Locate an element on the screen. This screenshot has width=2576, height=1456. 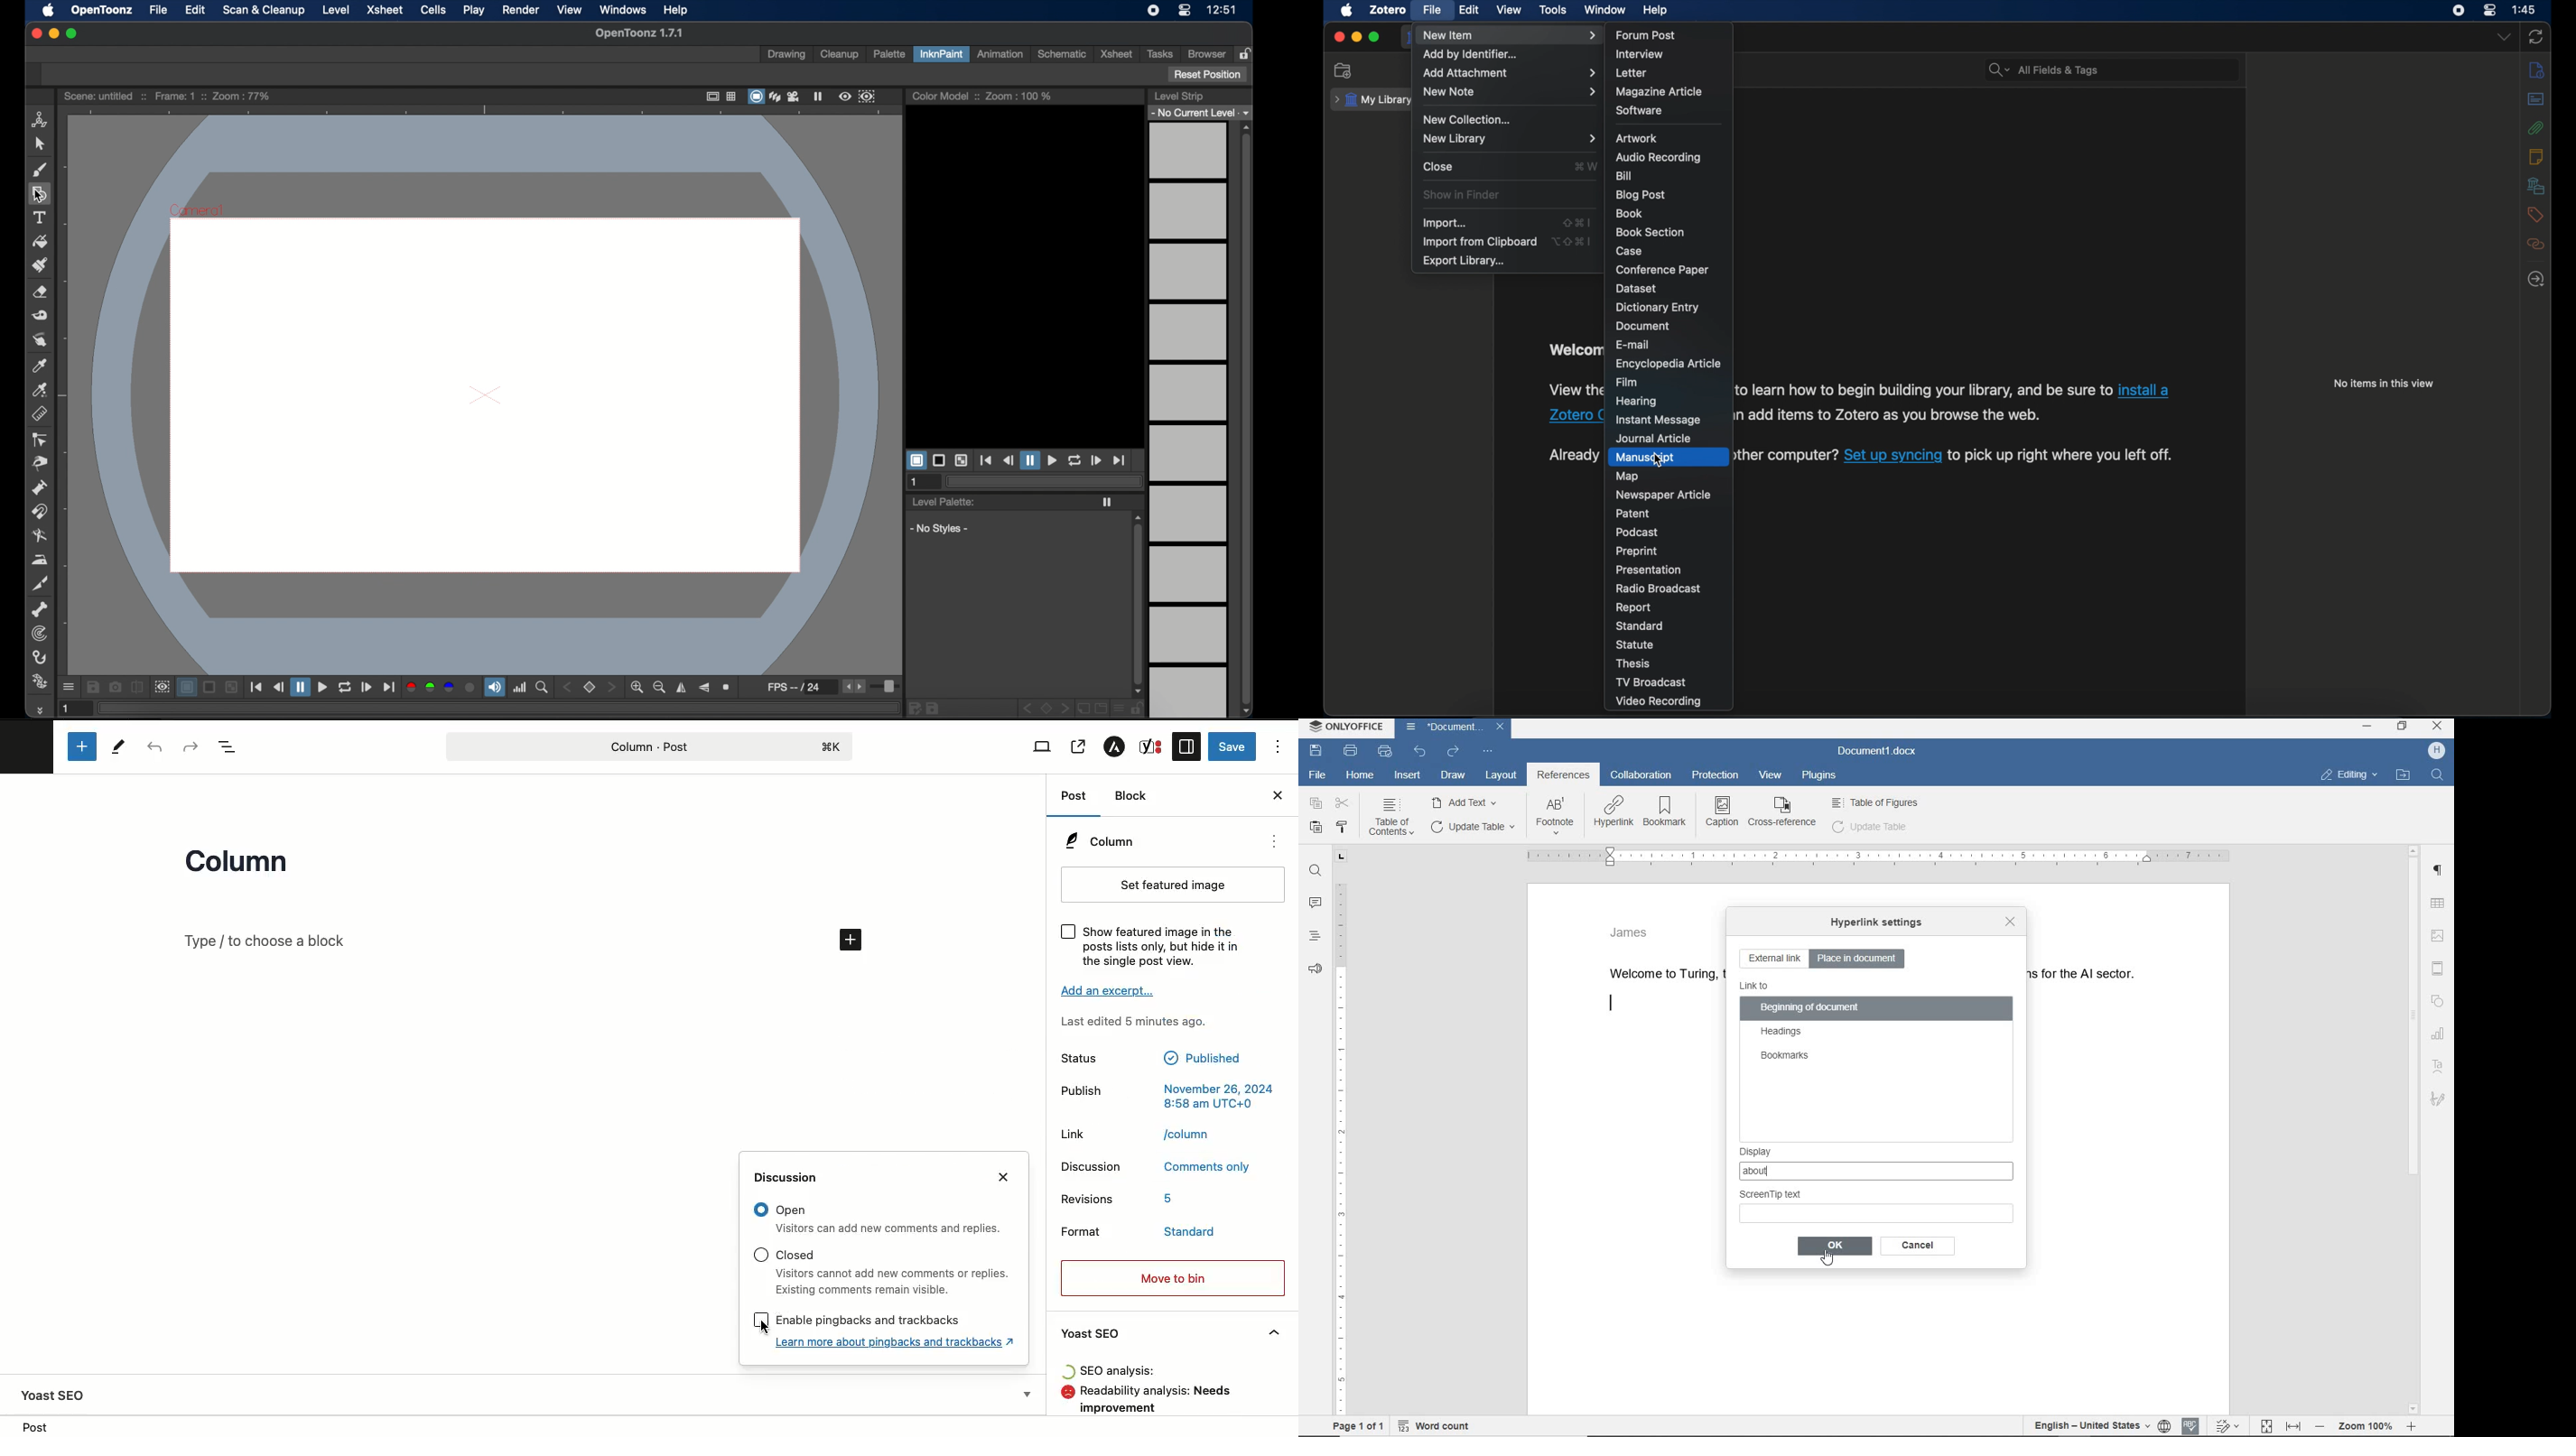
set document language is located at coordinates (2165, 1427).